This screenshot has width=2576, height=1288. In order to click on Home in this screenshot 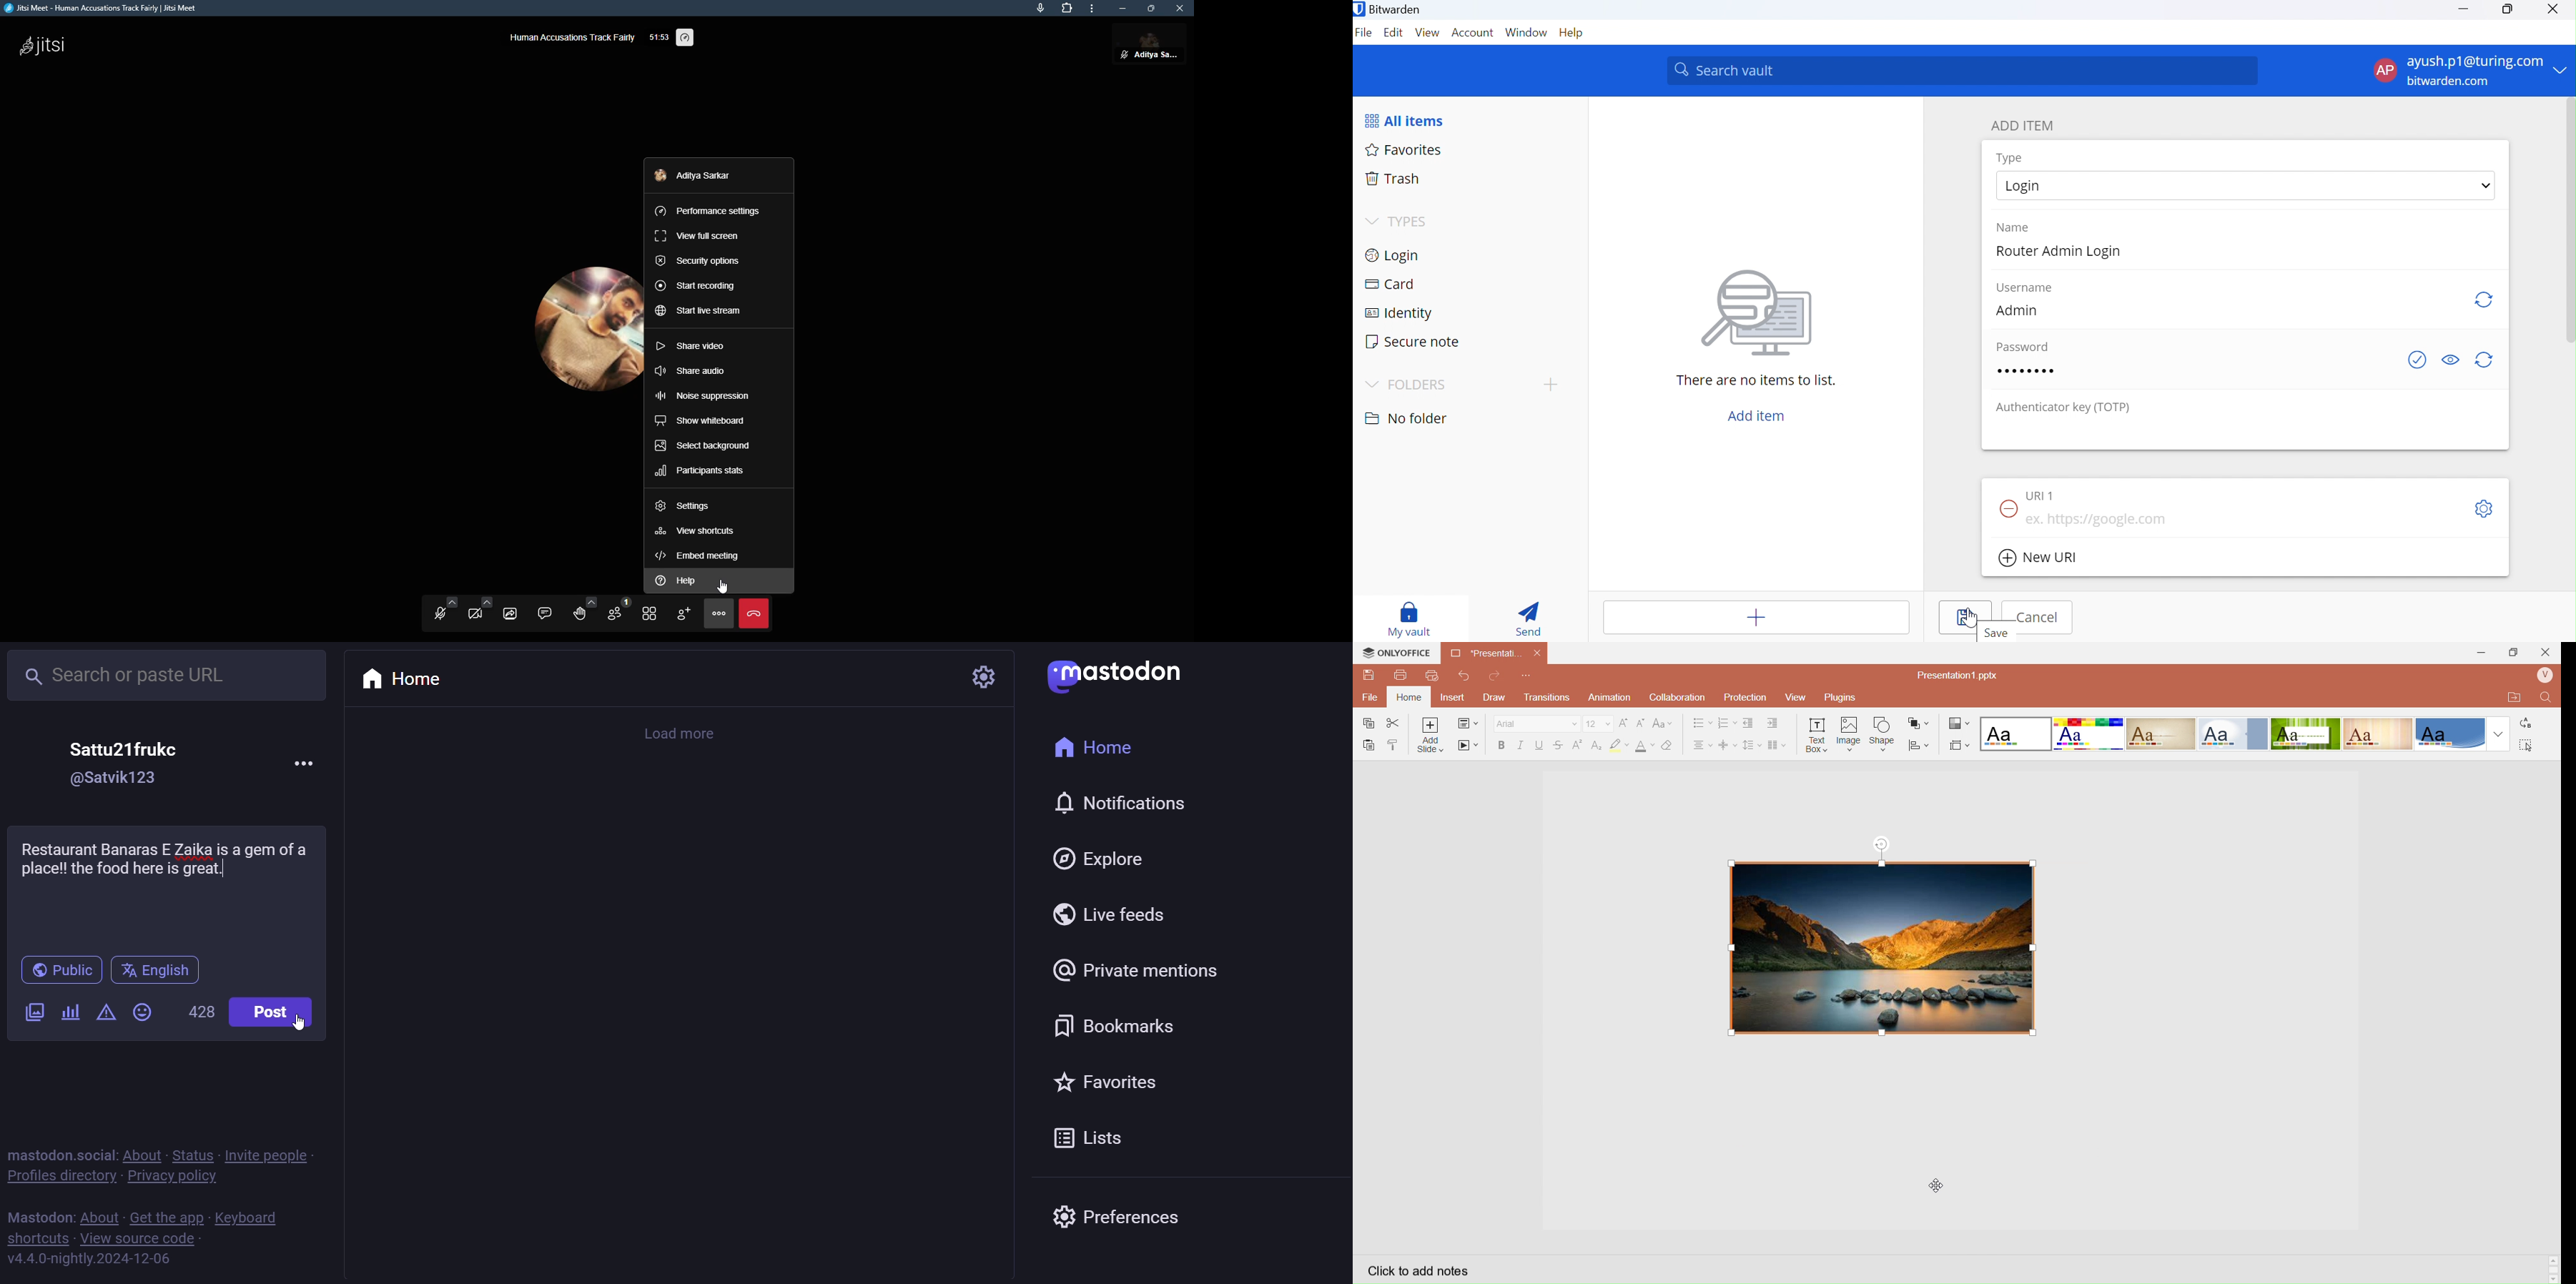, I will do `click(1409, 698)`.